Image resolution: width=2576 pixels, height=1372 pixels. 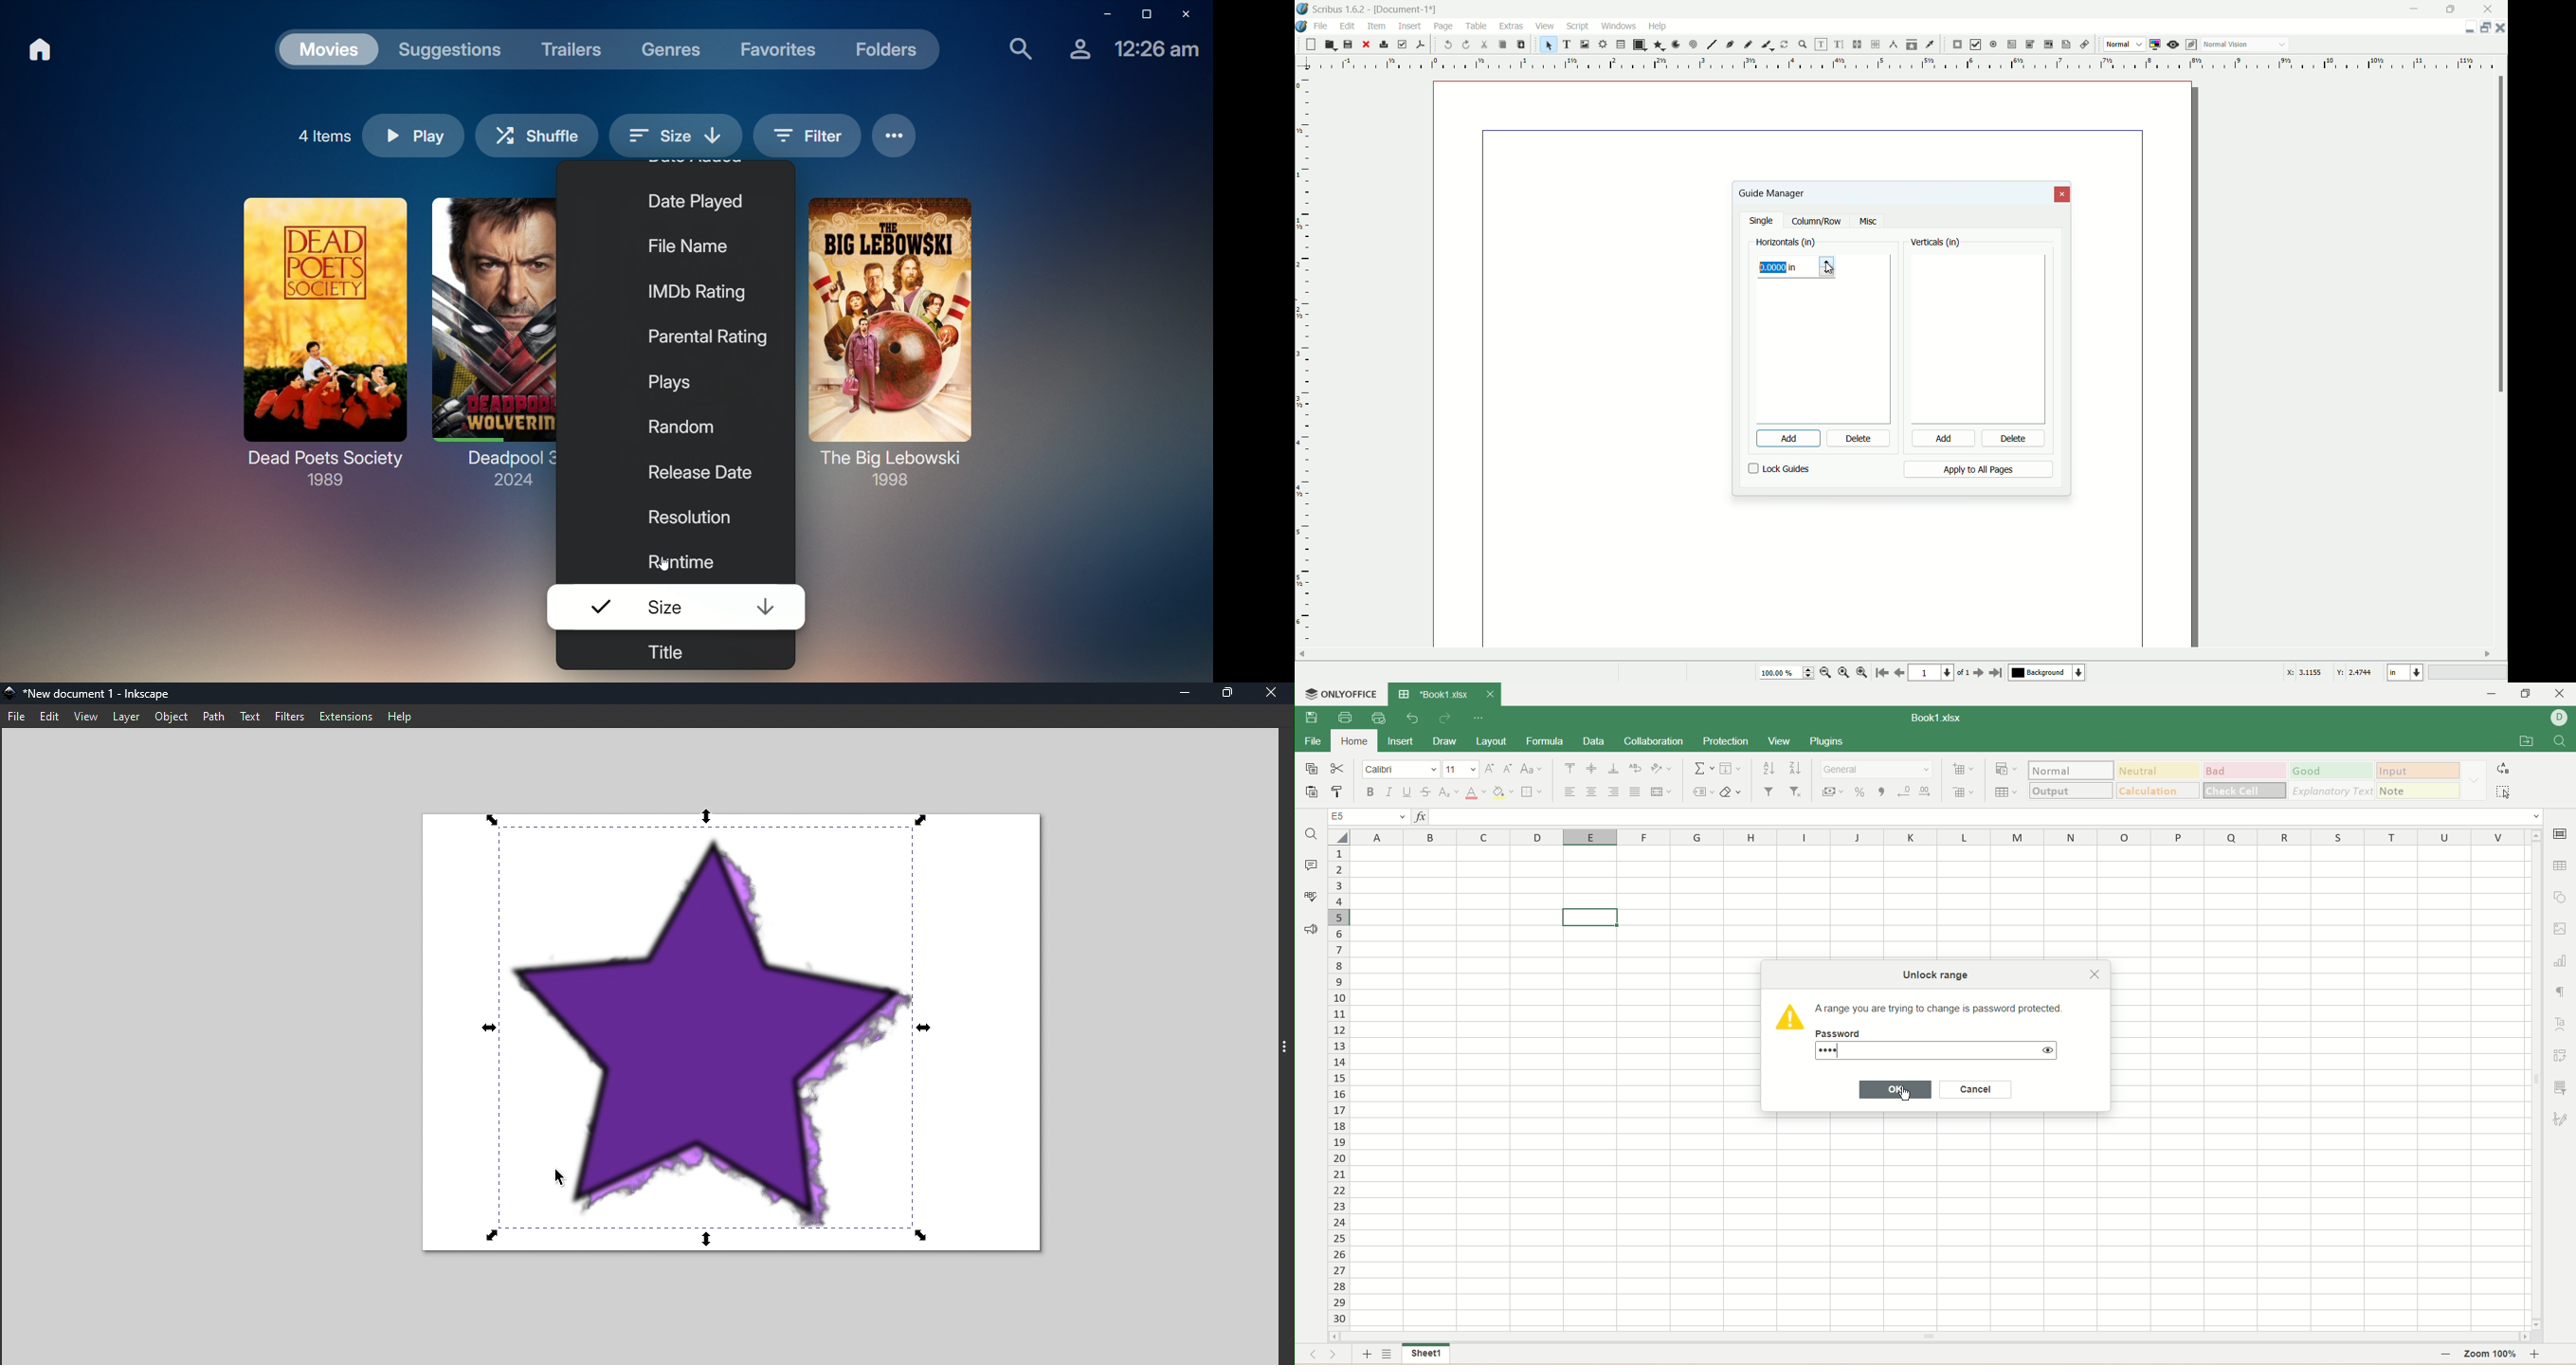 What do you see at coordinates (1451, 793) in the screenshot?
I see `subscript` at bounding box center [1451, 793].